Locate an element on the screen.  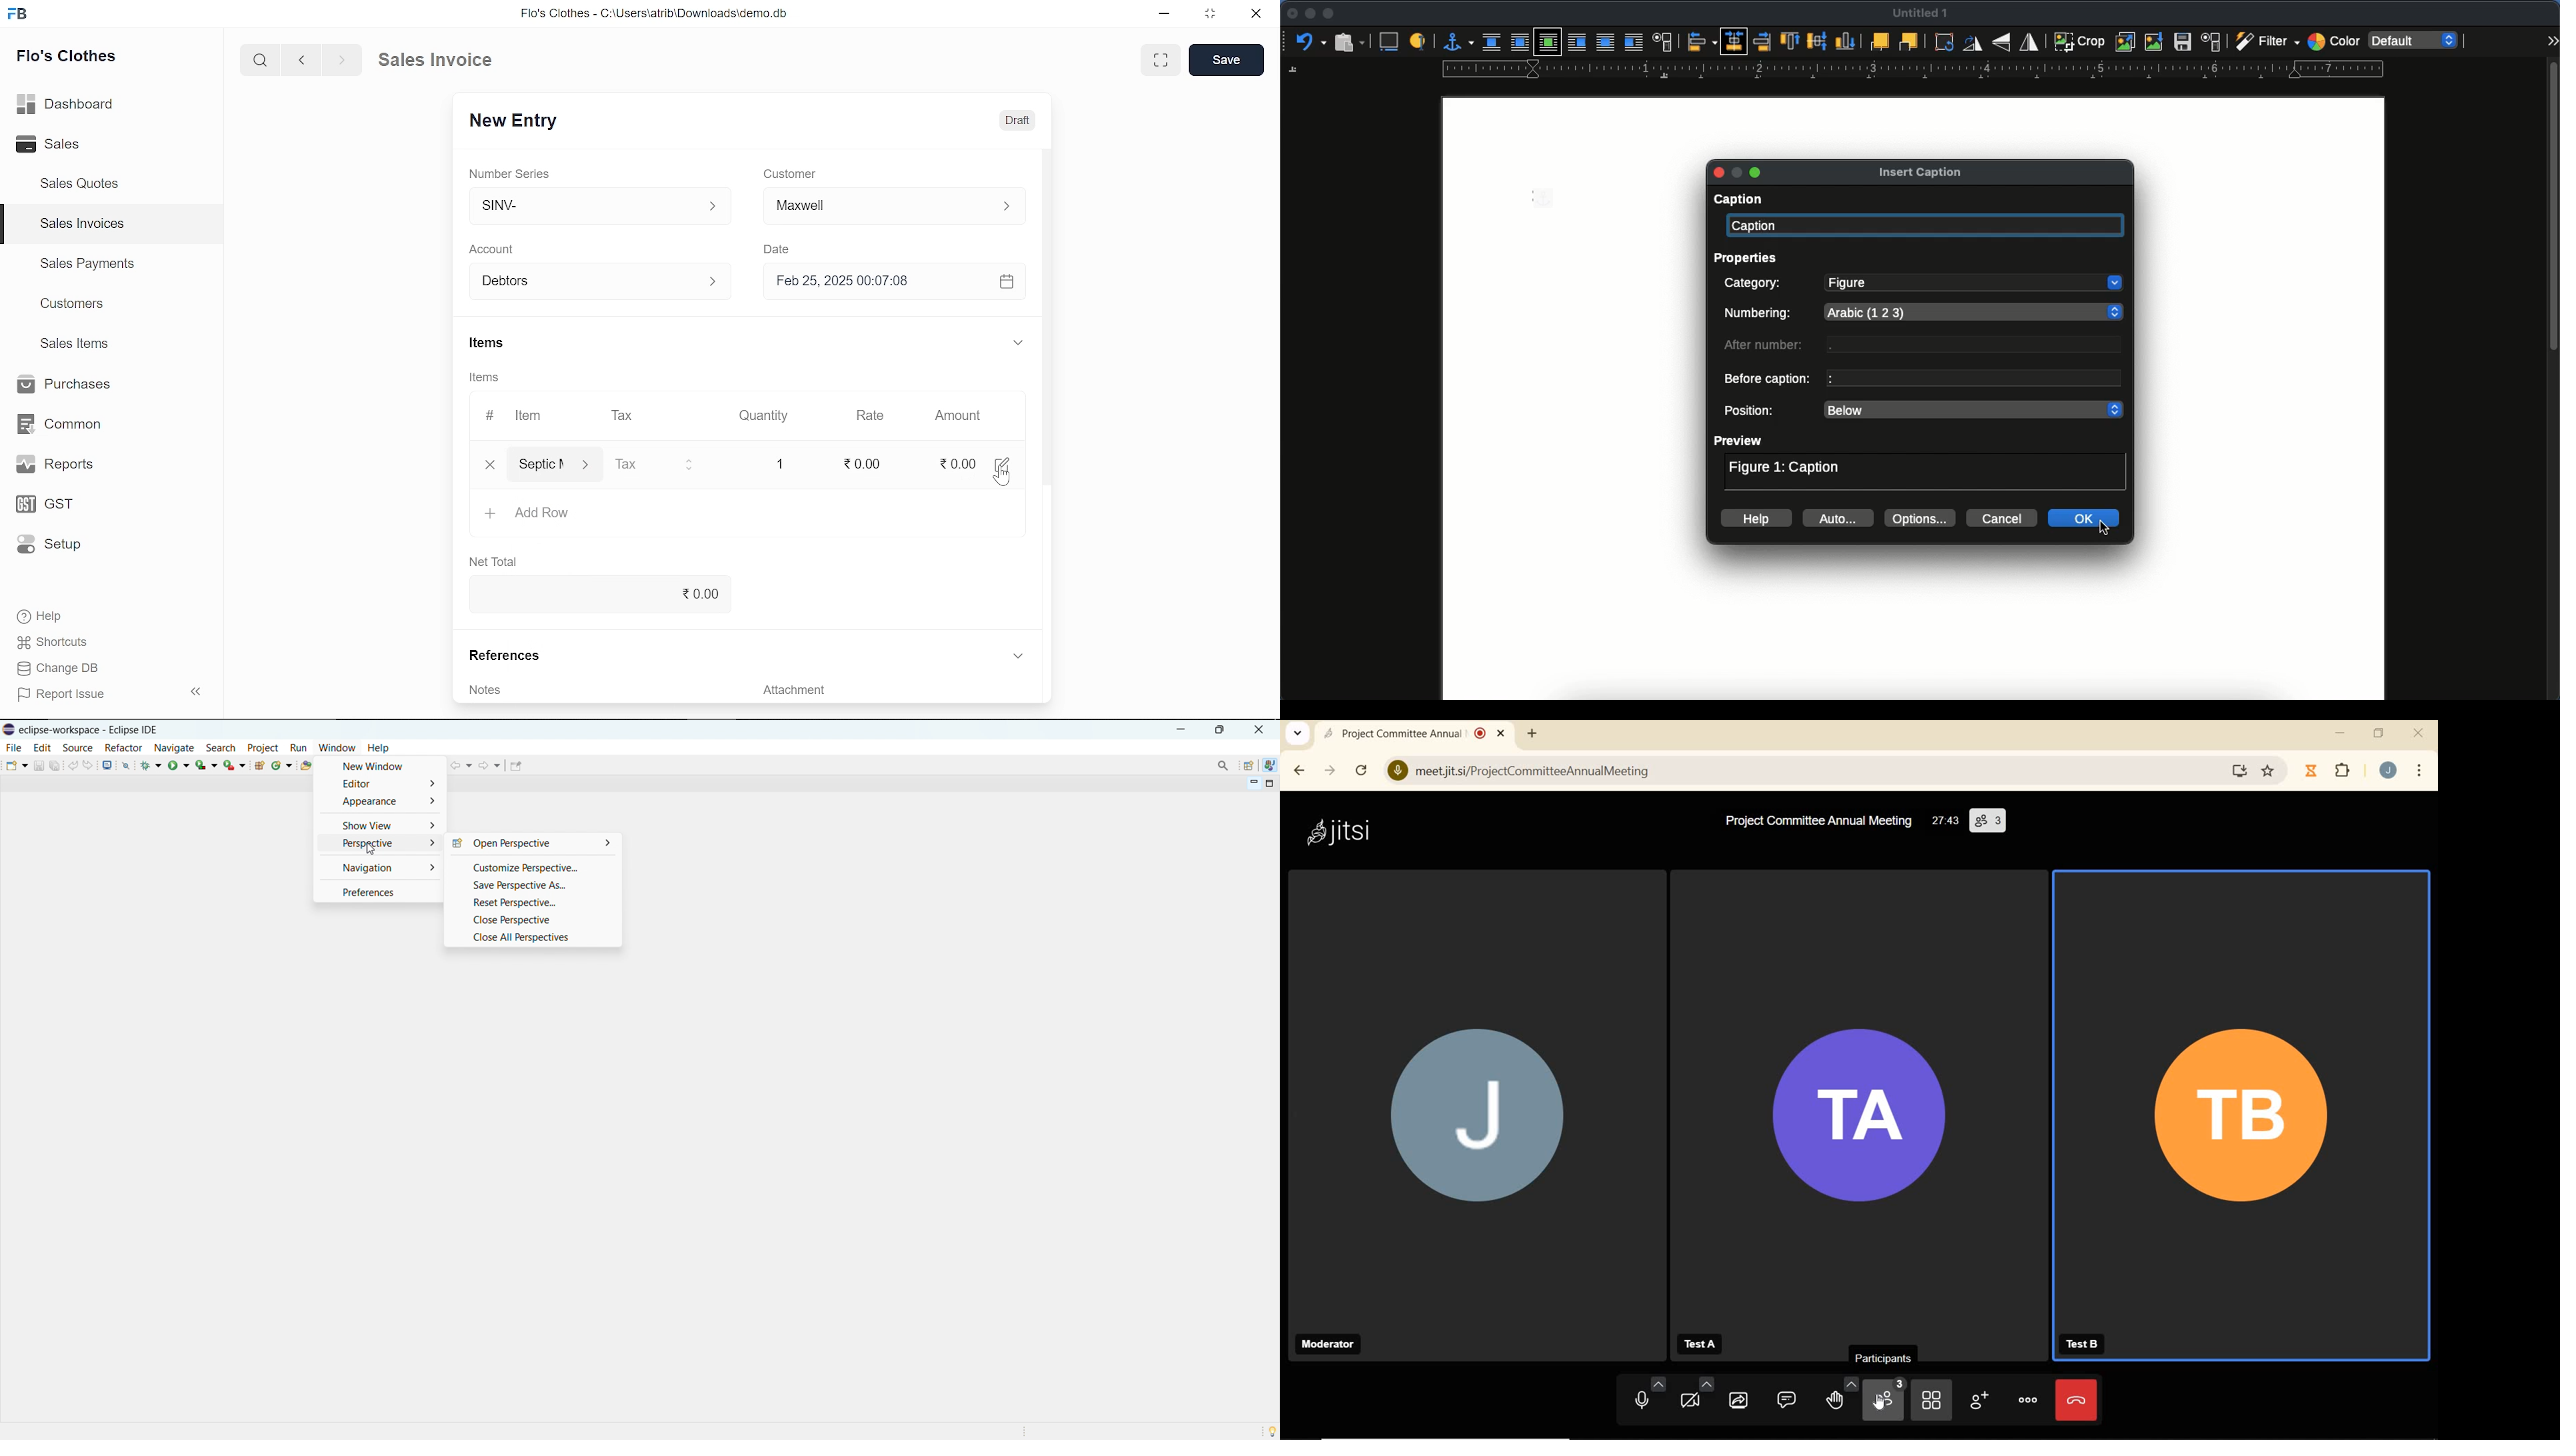
figure 1: caption is located at coordinates (1788, 469).